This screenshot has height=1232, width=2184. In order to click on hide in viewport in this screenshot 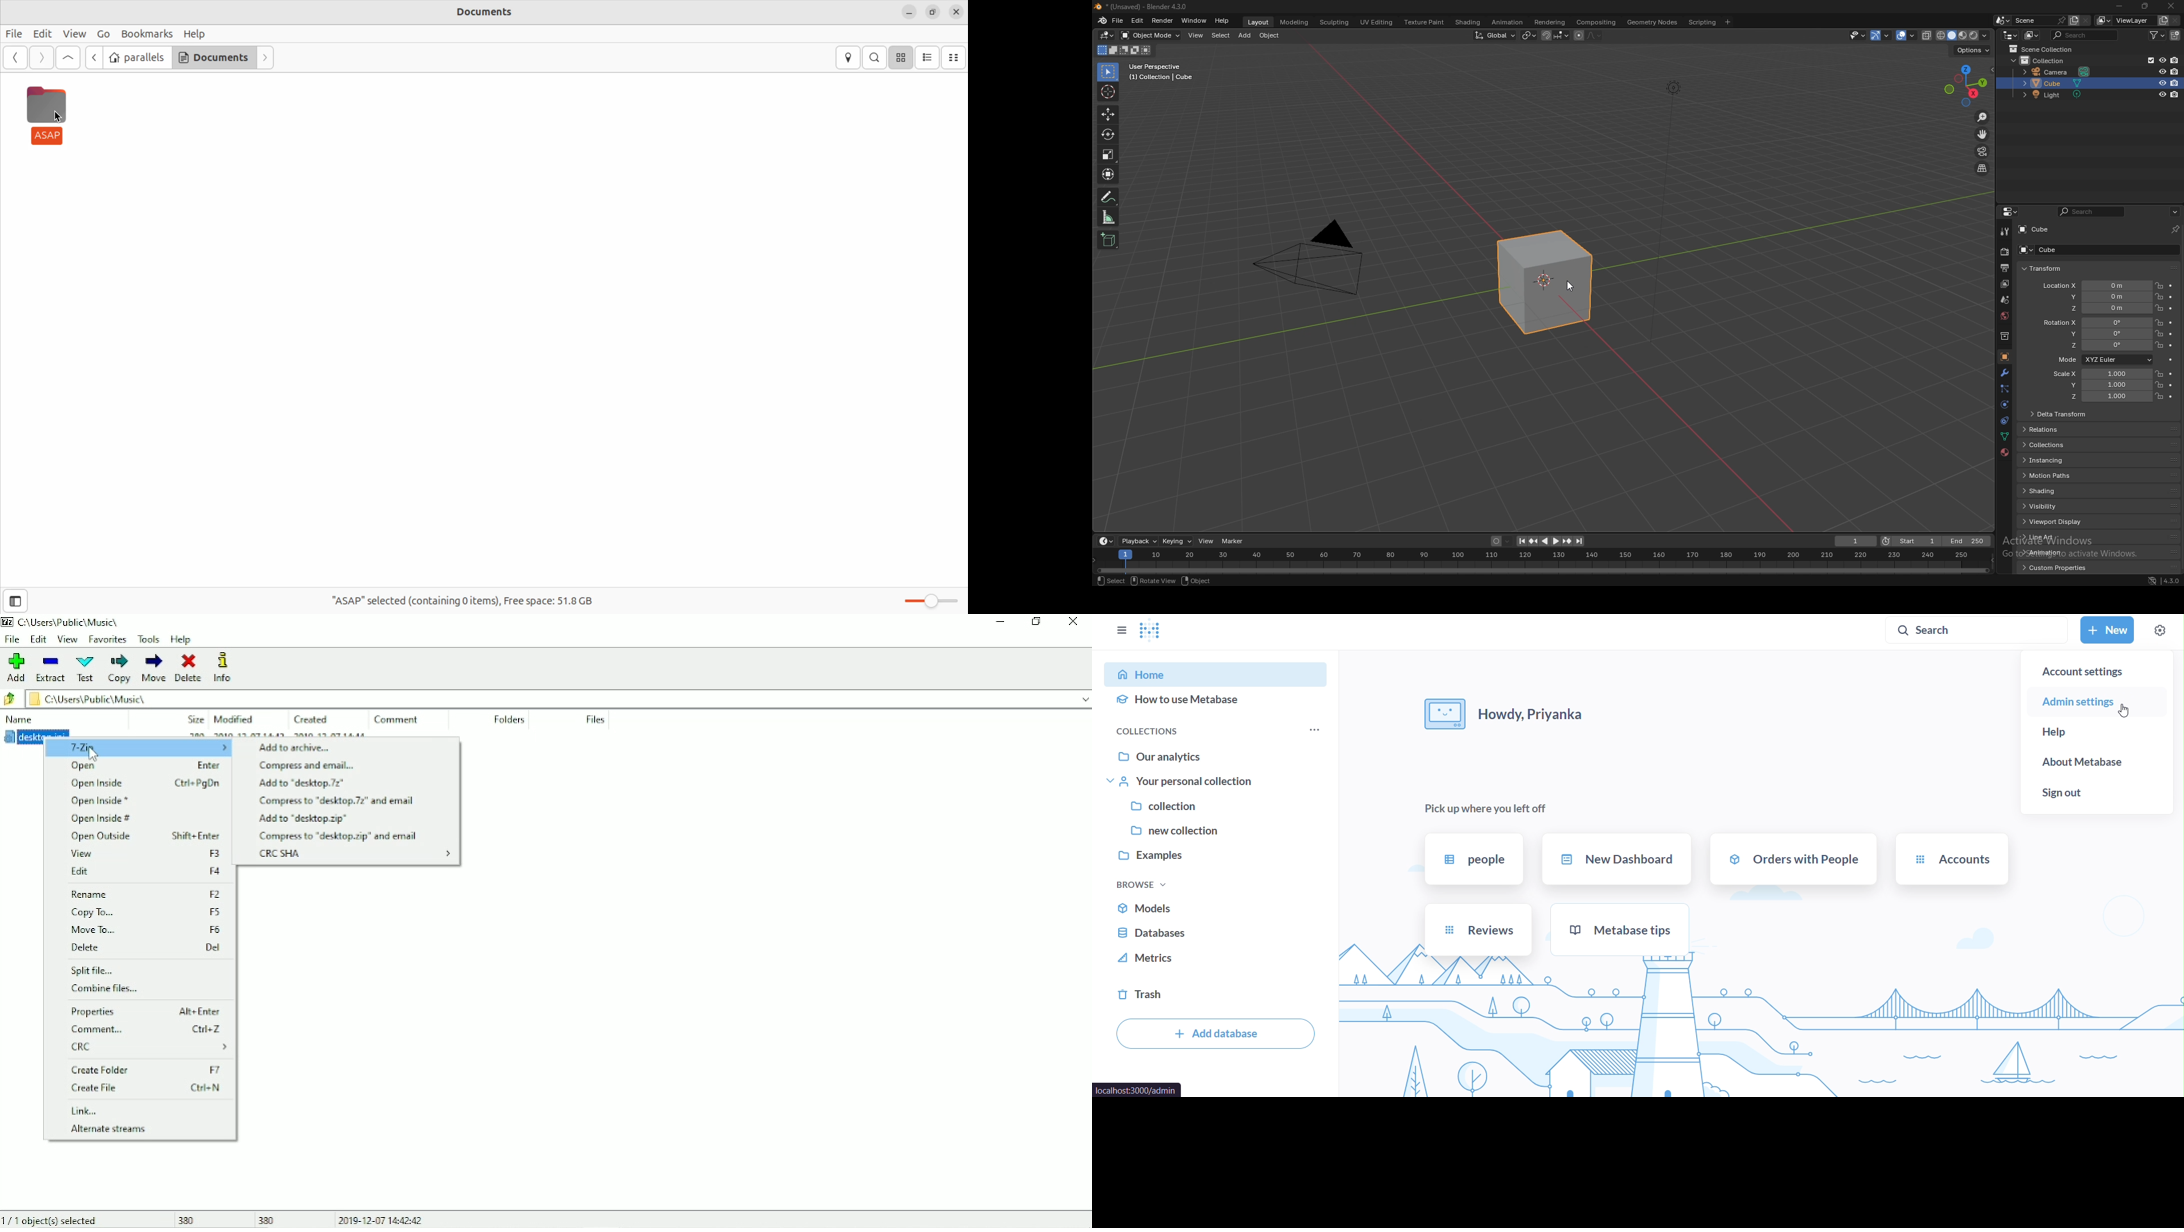, I will do `click(2162, 83)`.